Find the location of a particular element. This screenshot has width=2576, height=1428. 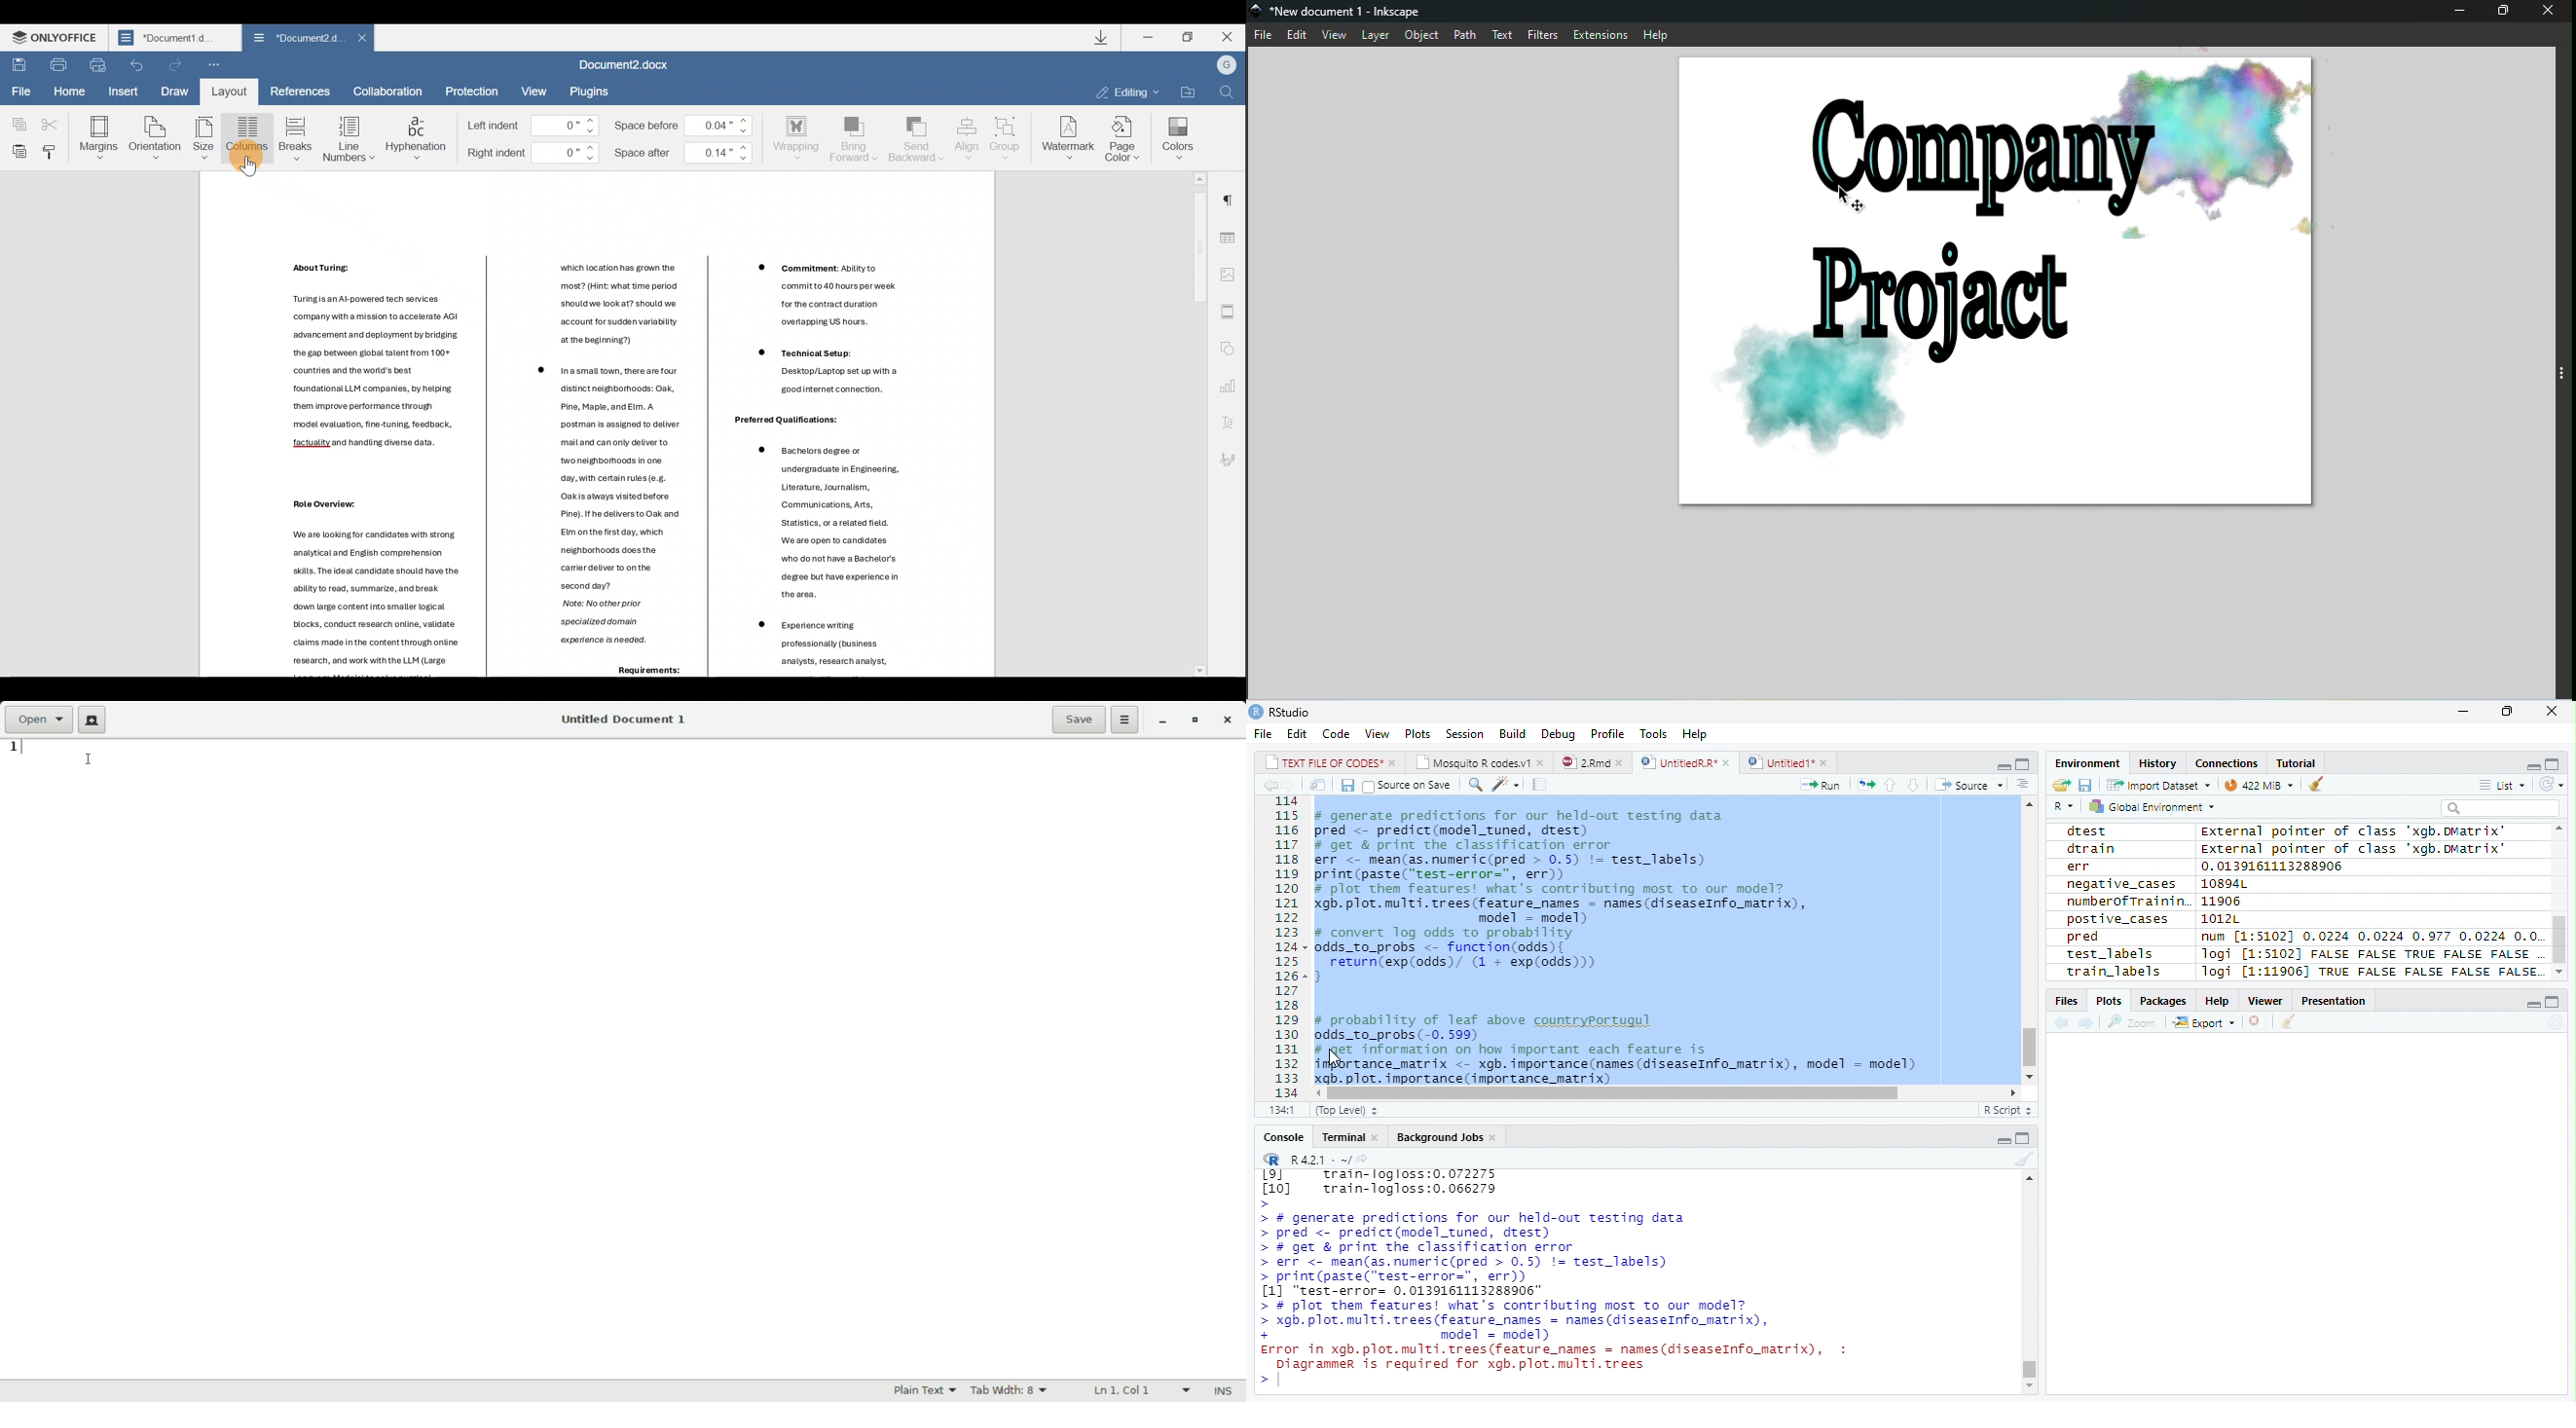

pred is located at coordinates (2082, 938).